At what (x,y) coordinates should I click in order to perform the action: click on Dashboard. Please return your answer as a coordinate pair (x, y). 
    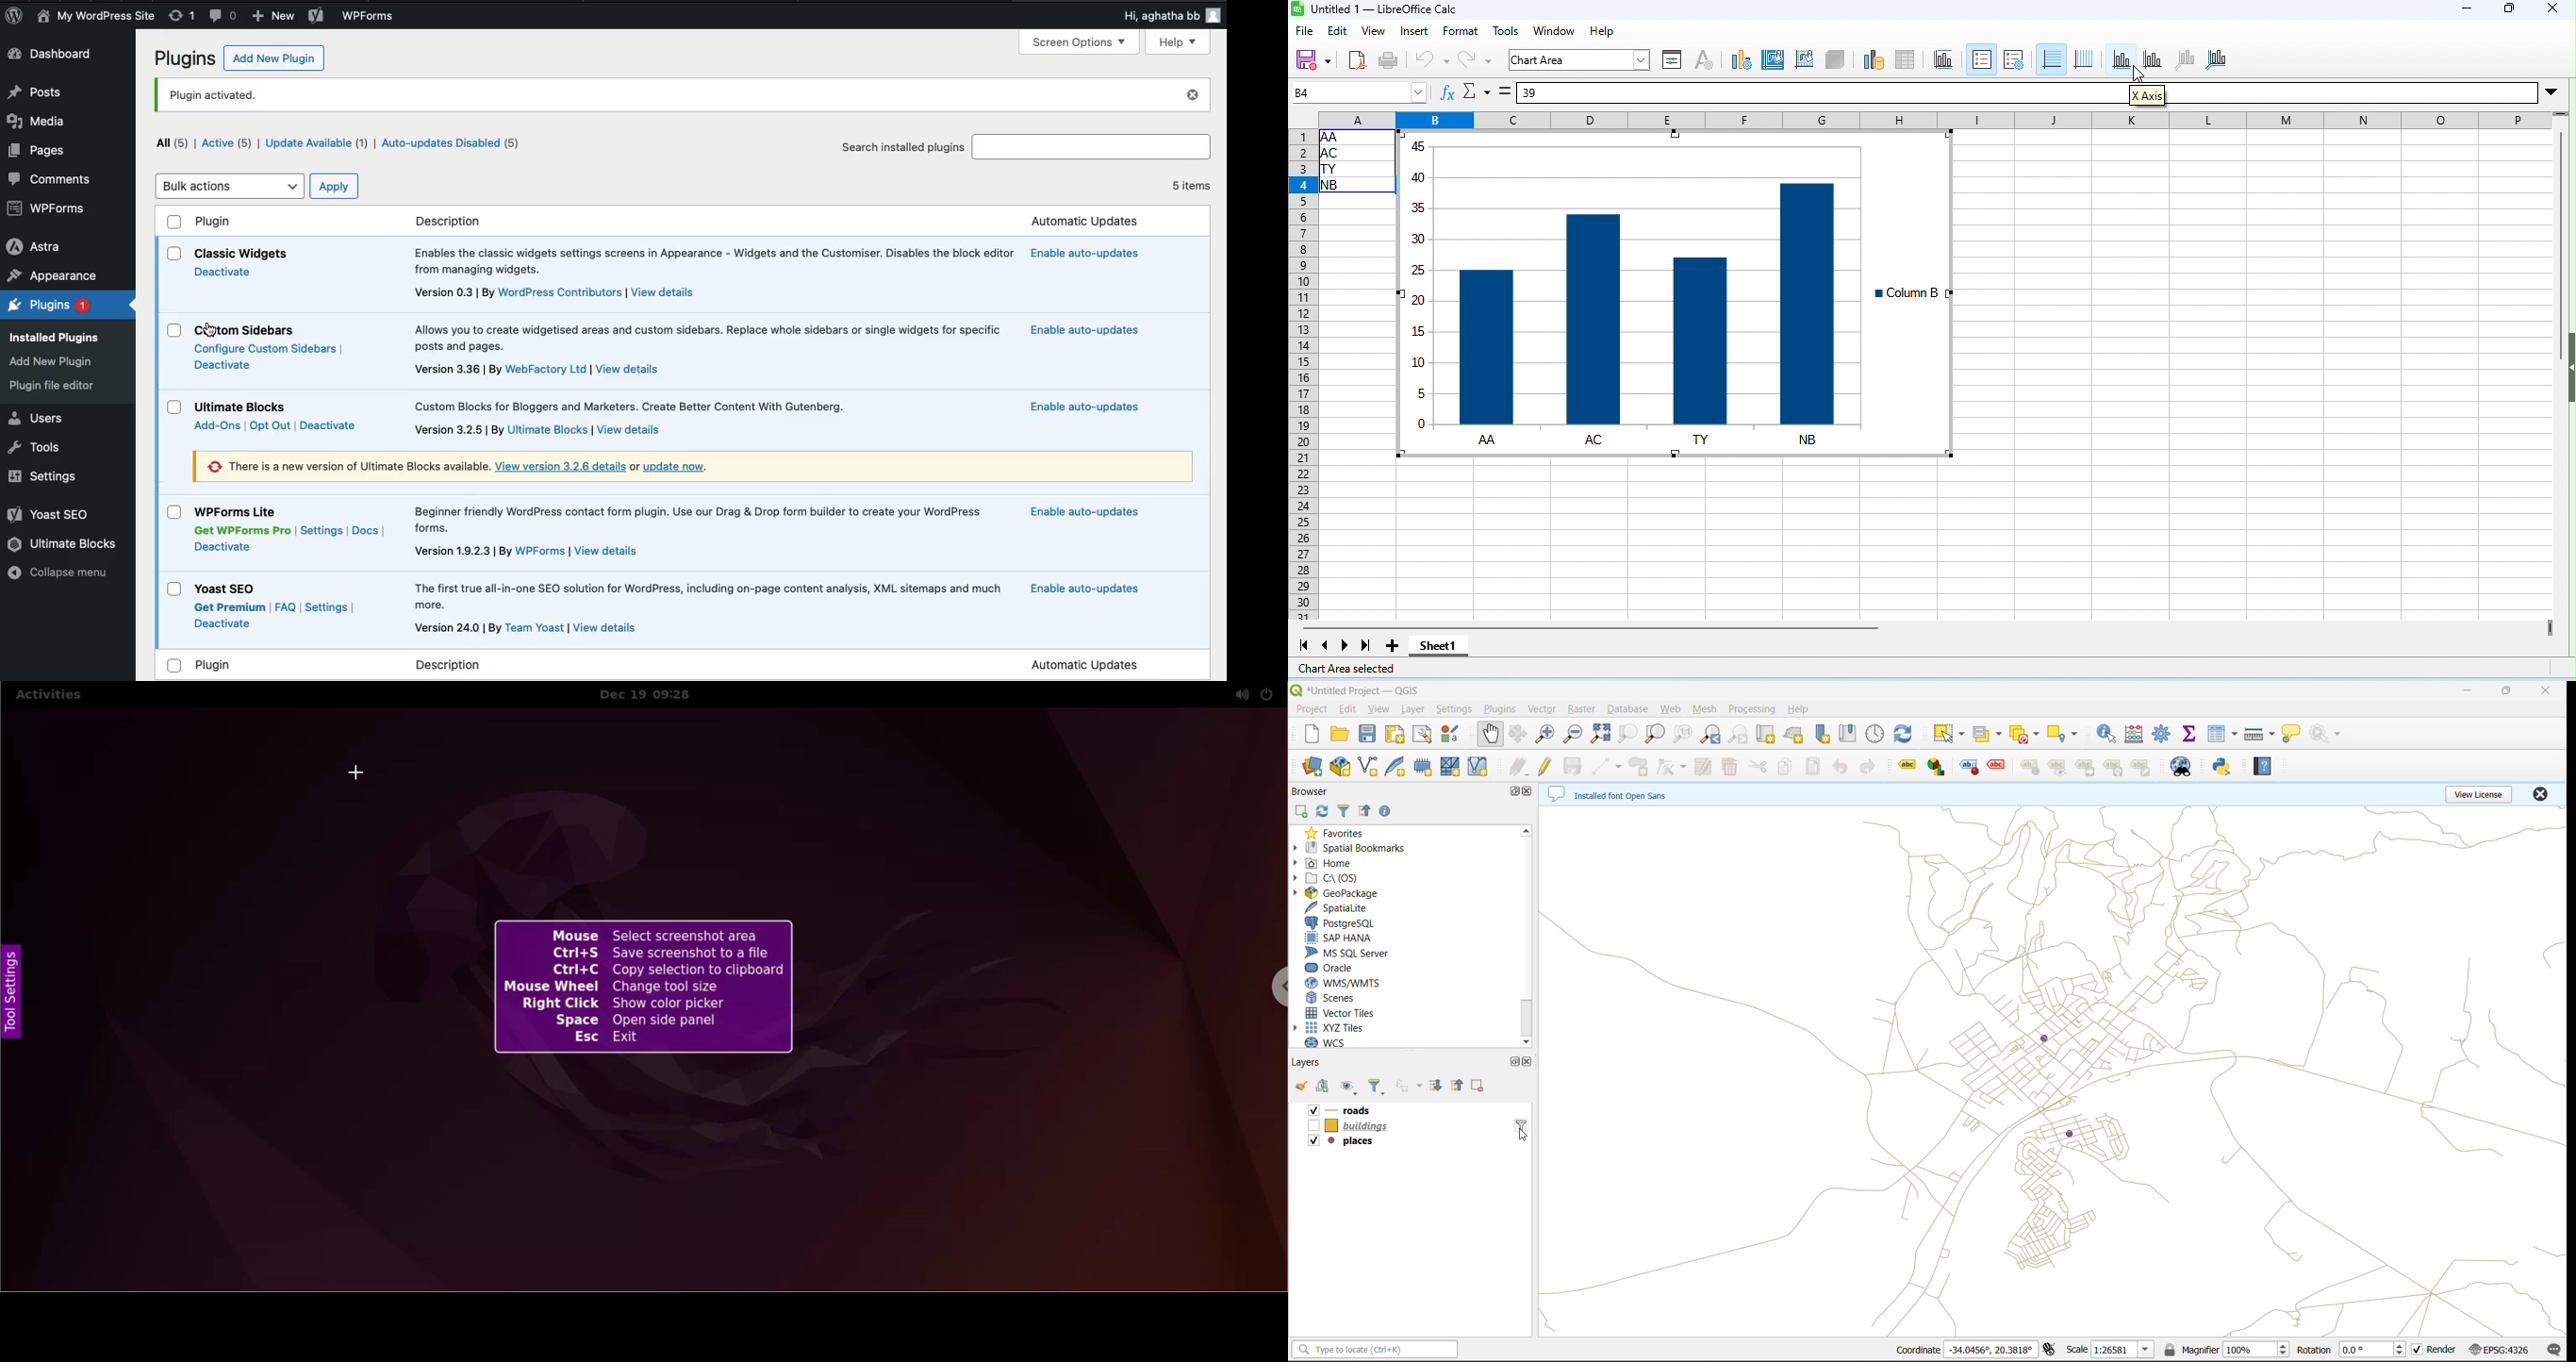
    Looking at the image, I should click on (58, 55).